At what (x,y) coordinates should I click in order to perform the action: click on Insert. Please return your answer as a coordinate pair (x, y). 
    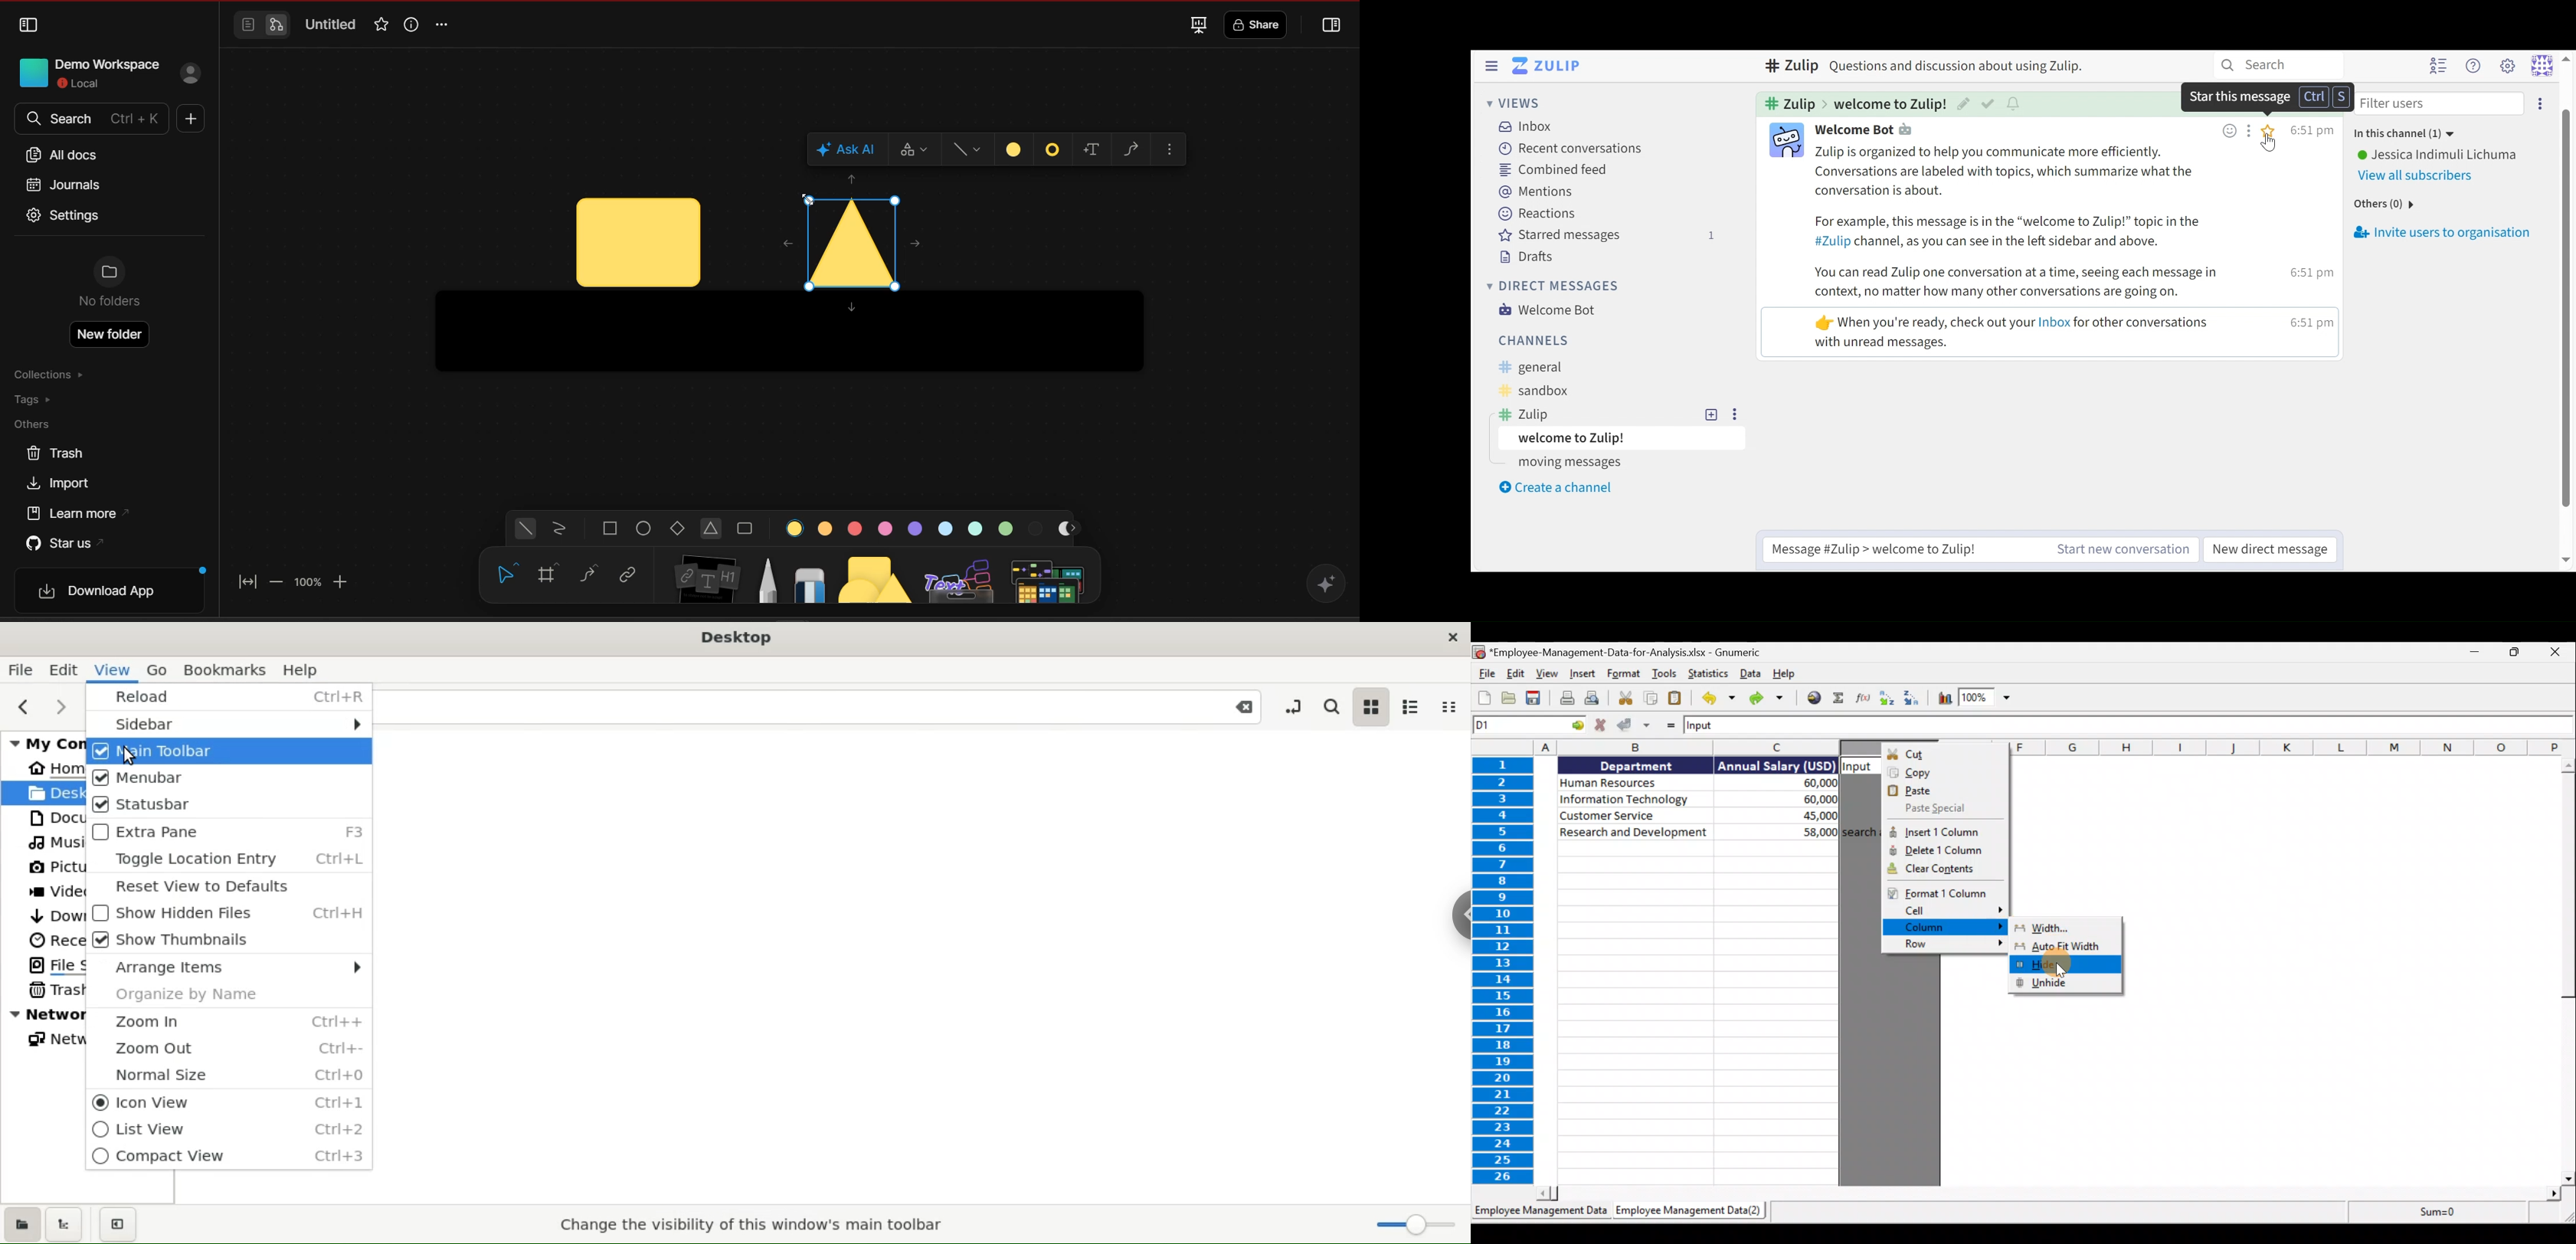
    Looking at the image, I should click on (1584, 672).